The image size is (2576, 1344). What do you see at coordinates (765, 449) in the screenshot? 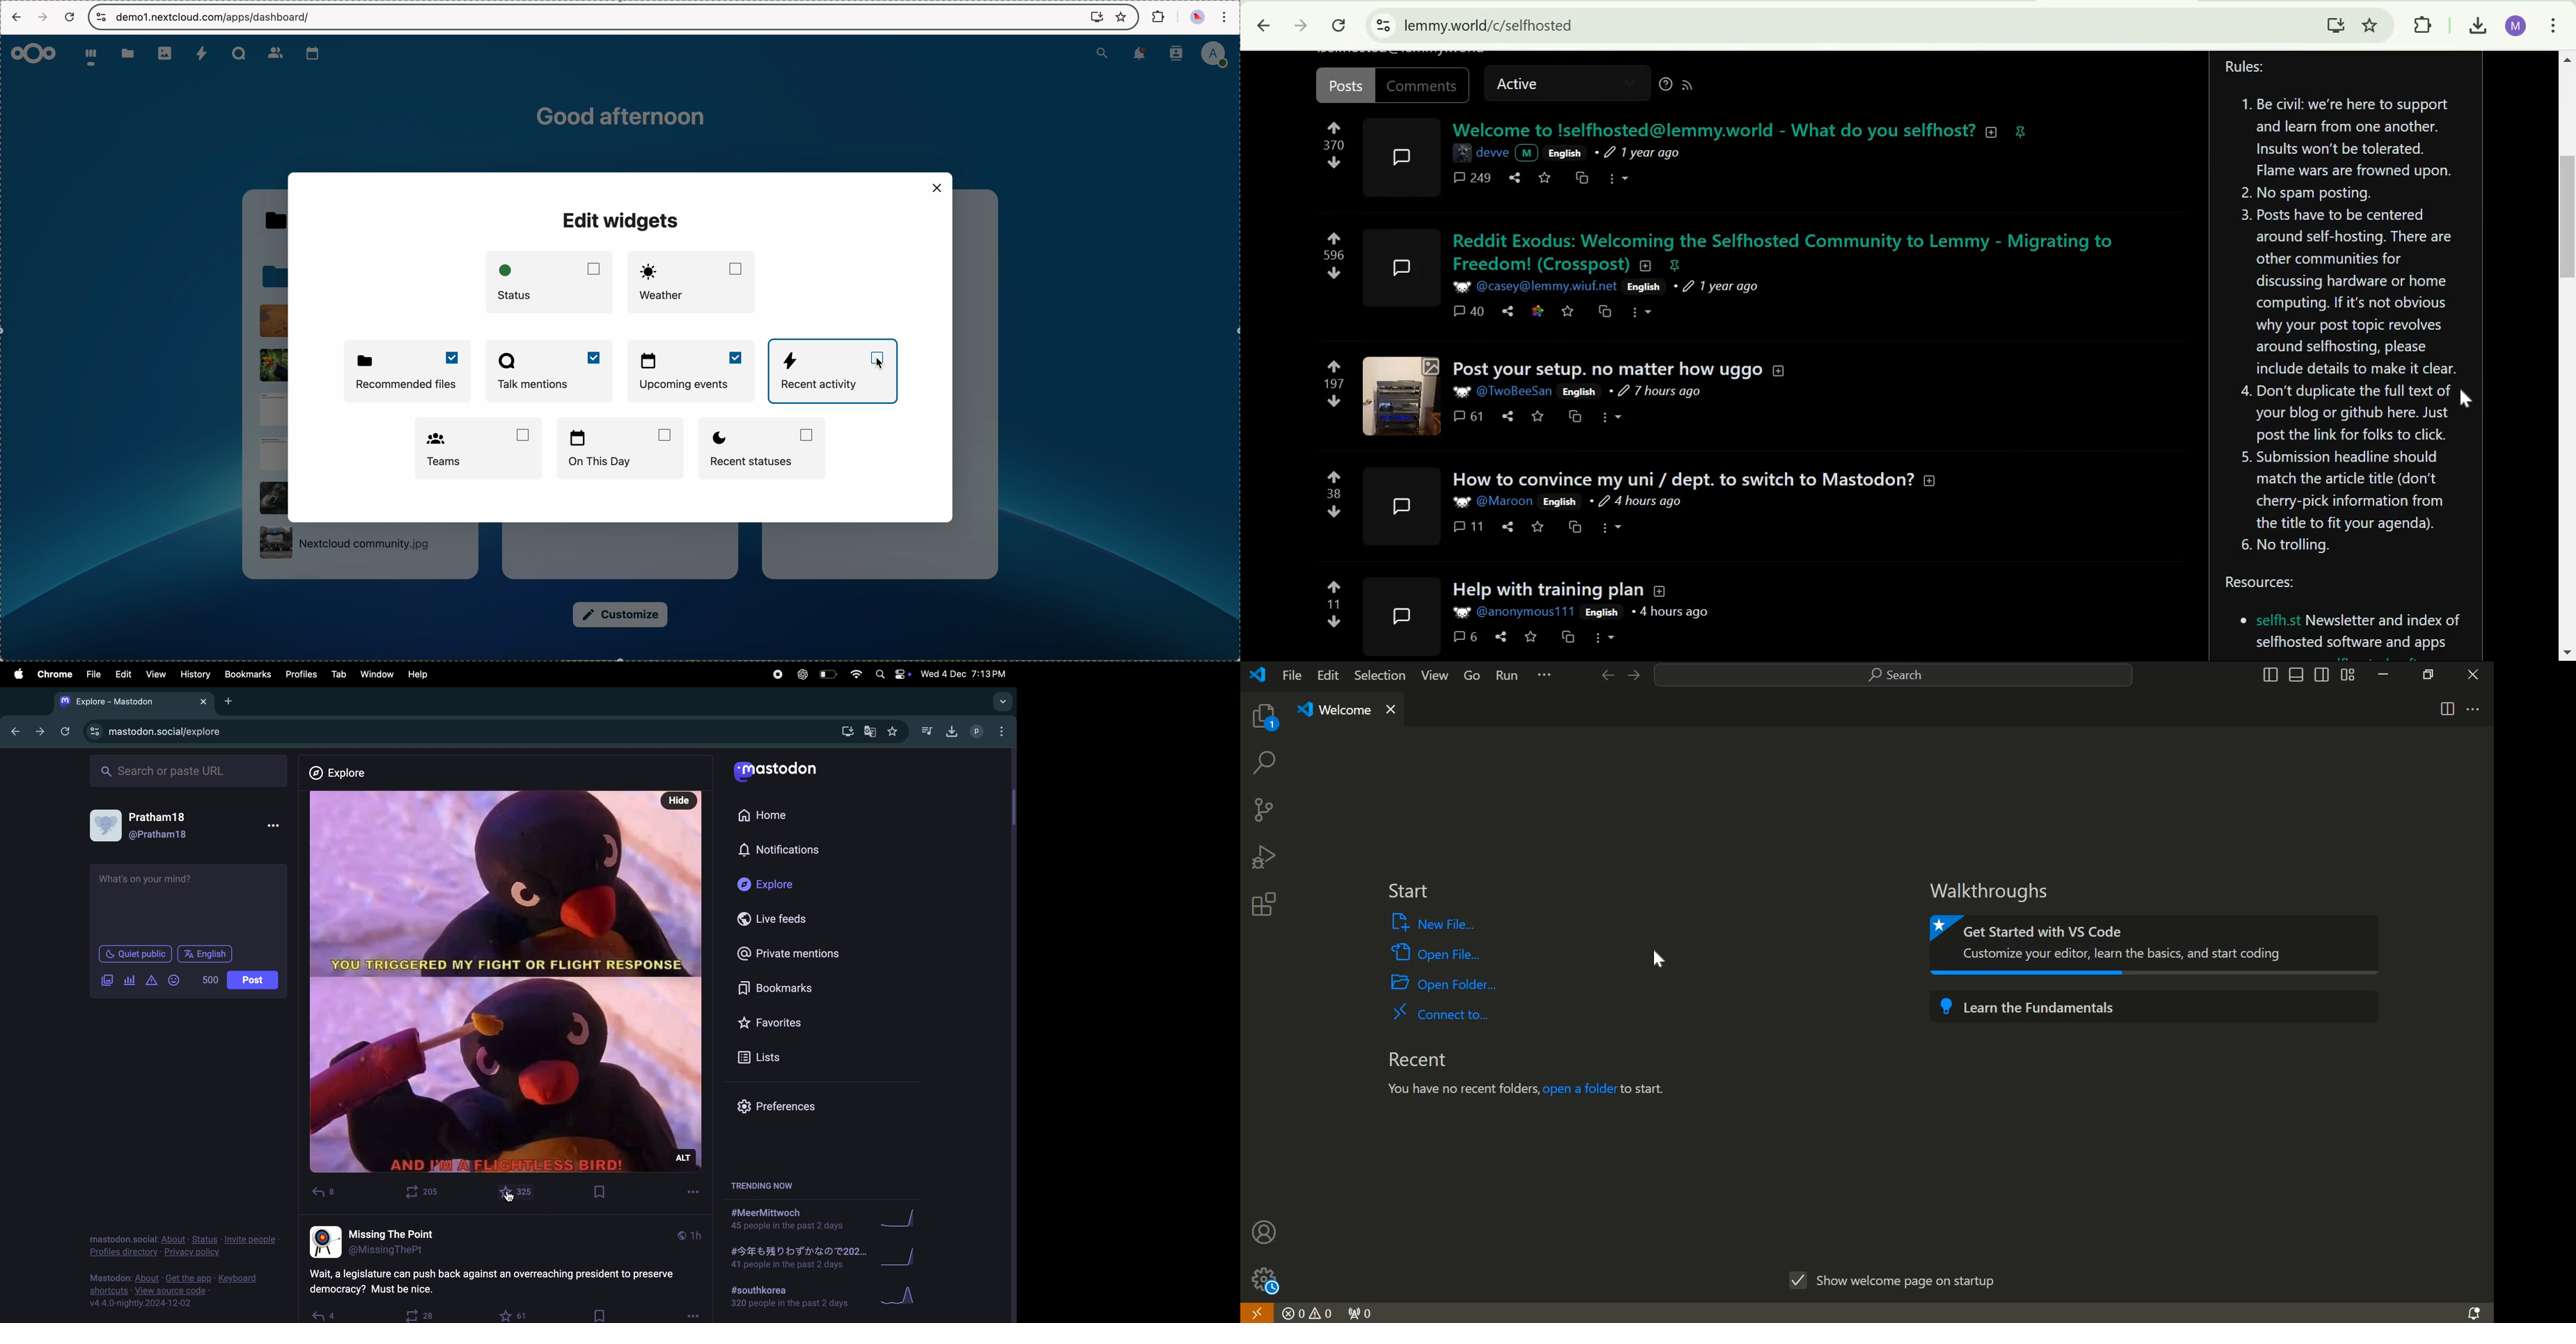
I see `recent statuses` at bounding box center [765, 449].